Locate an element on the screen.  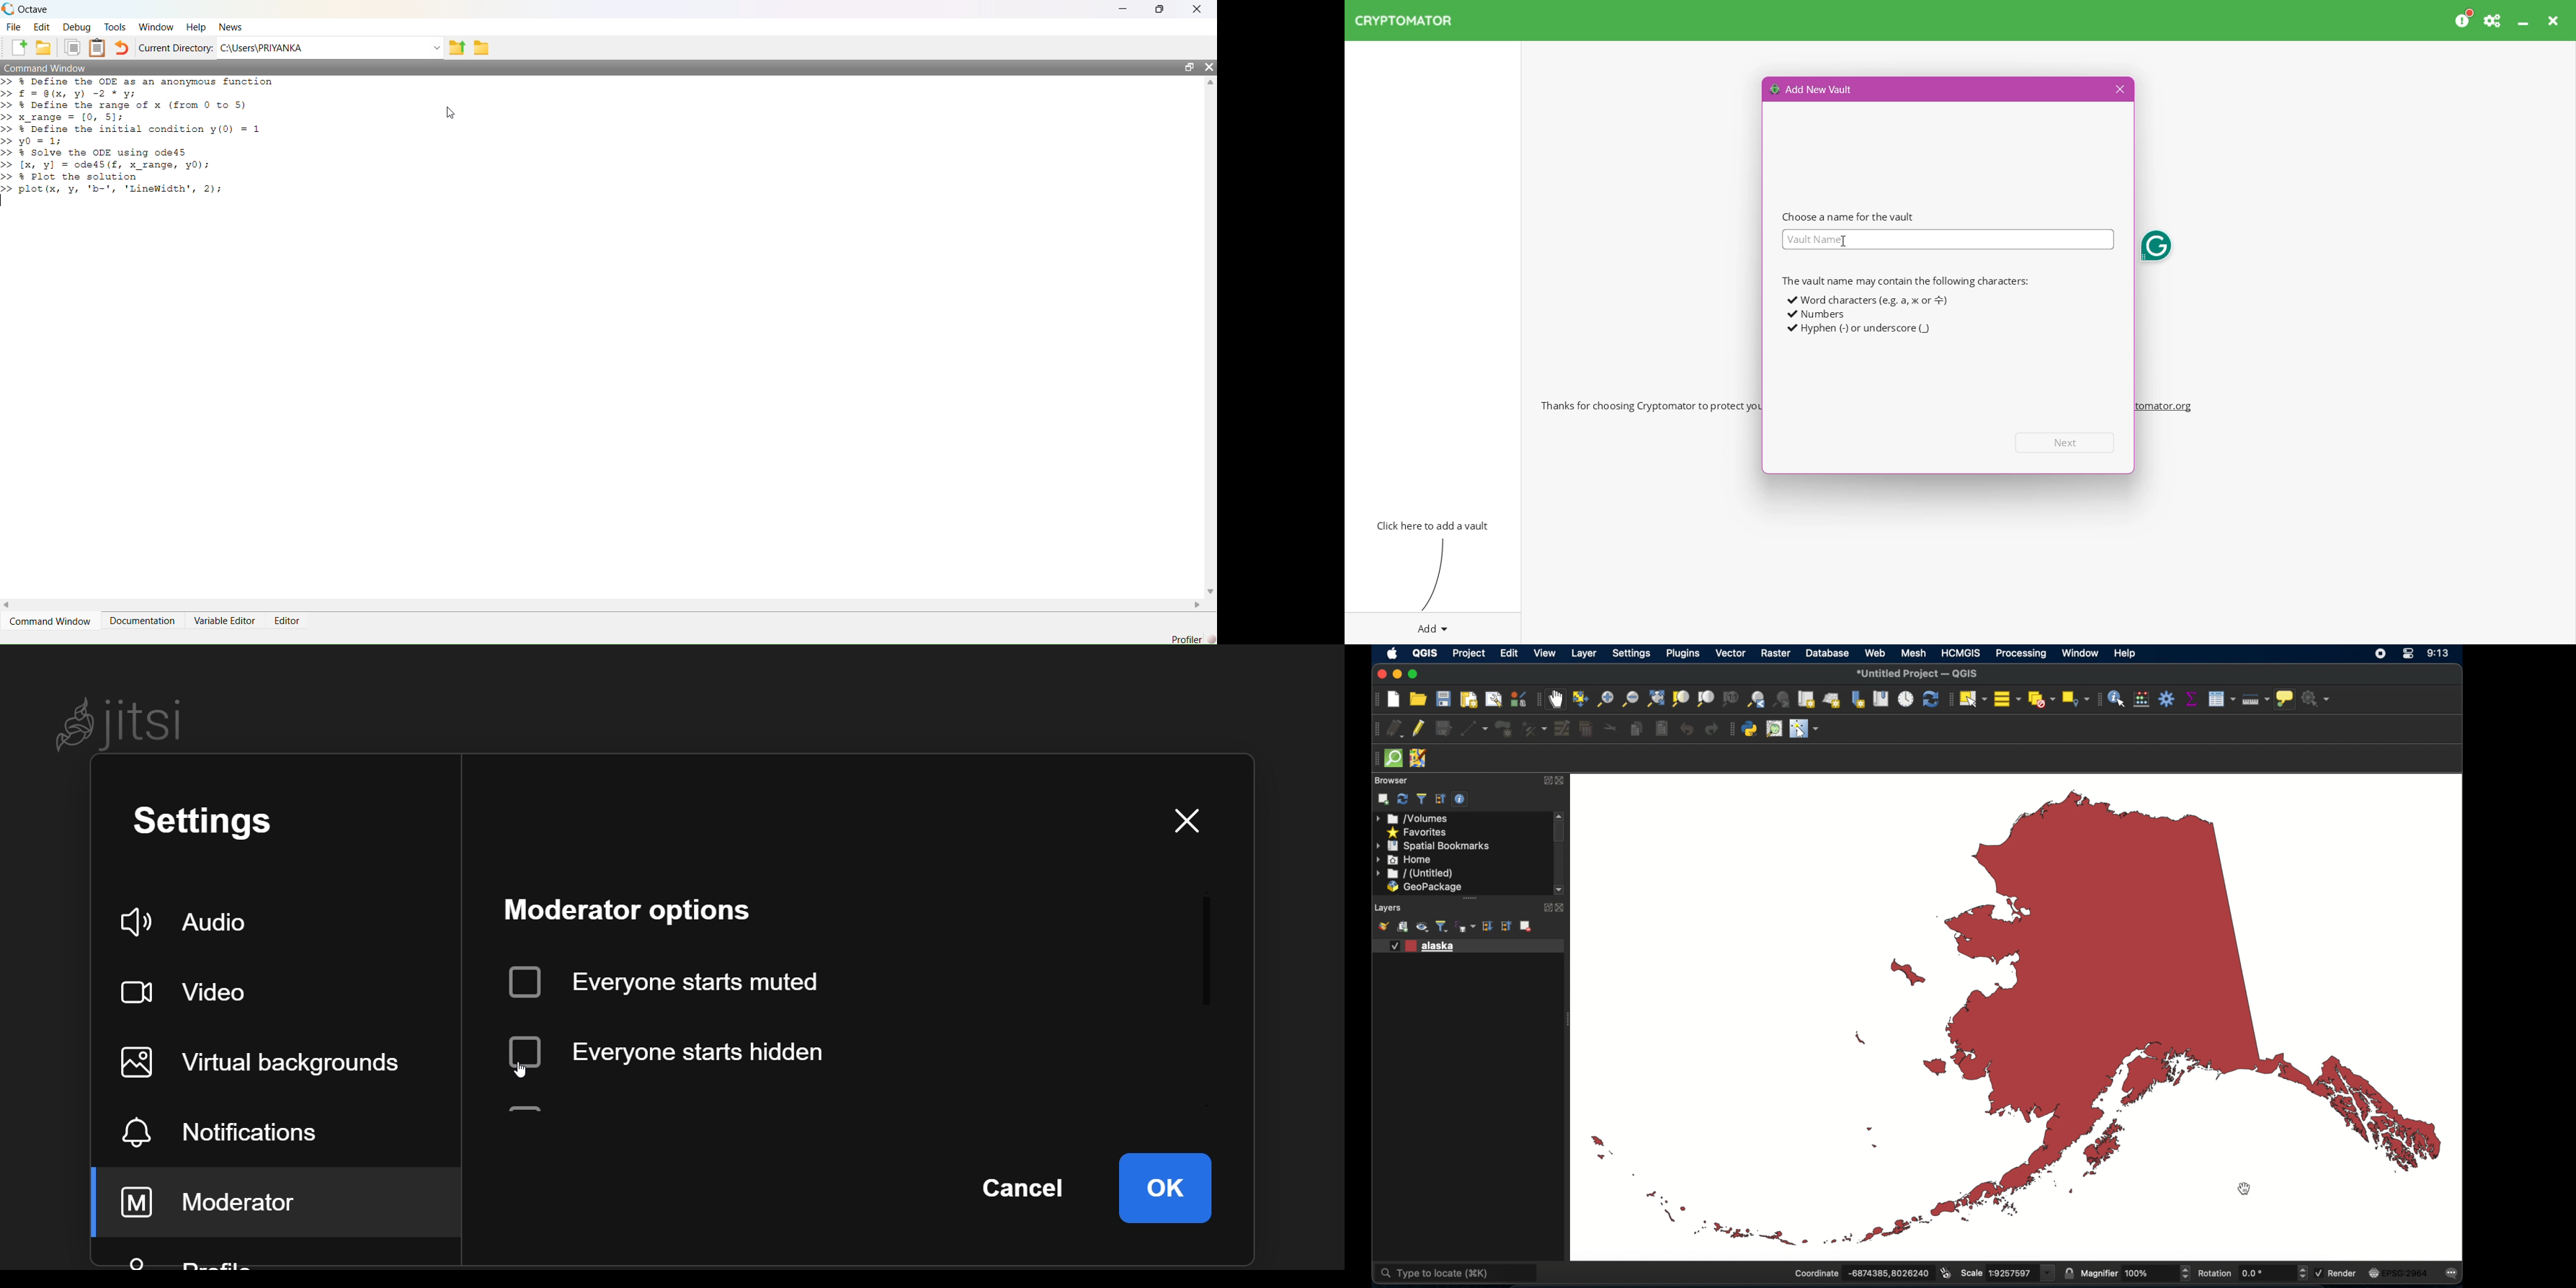
redo is located at coordinates (1712, 730).